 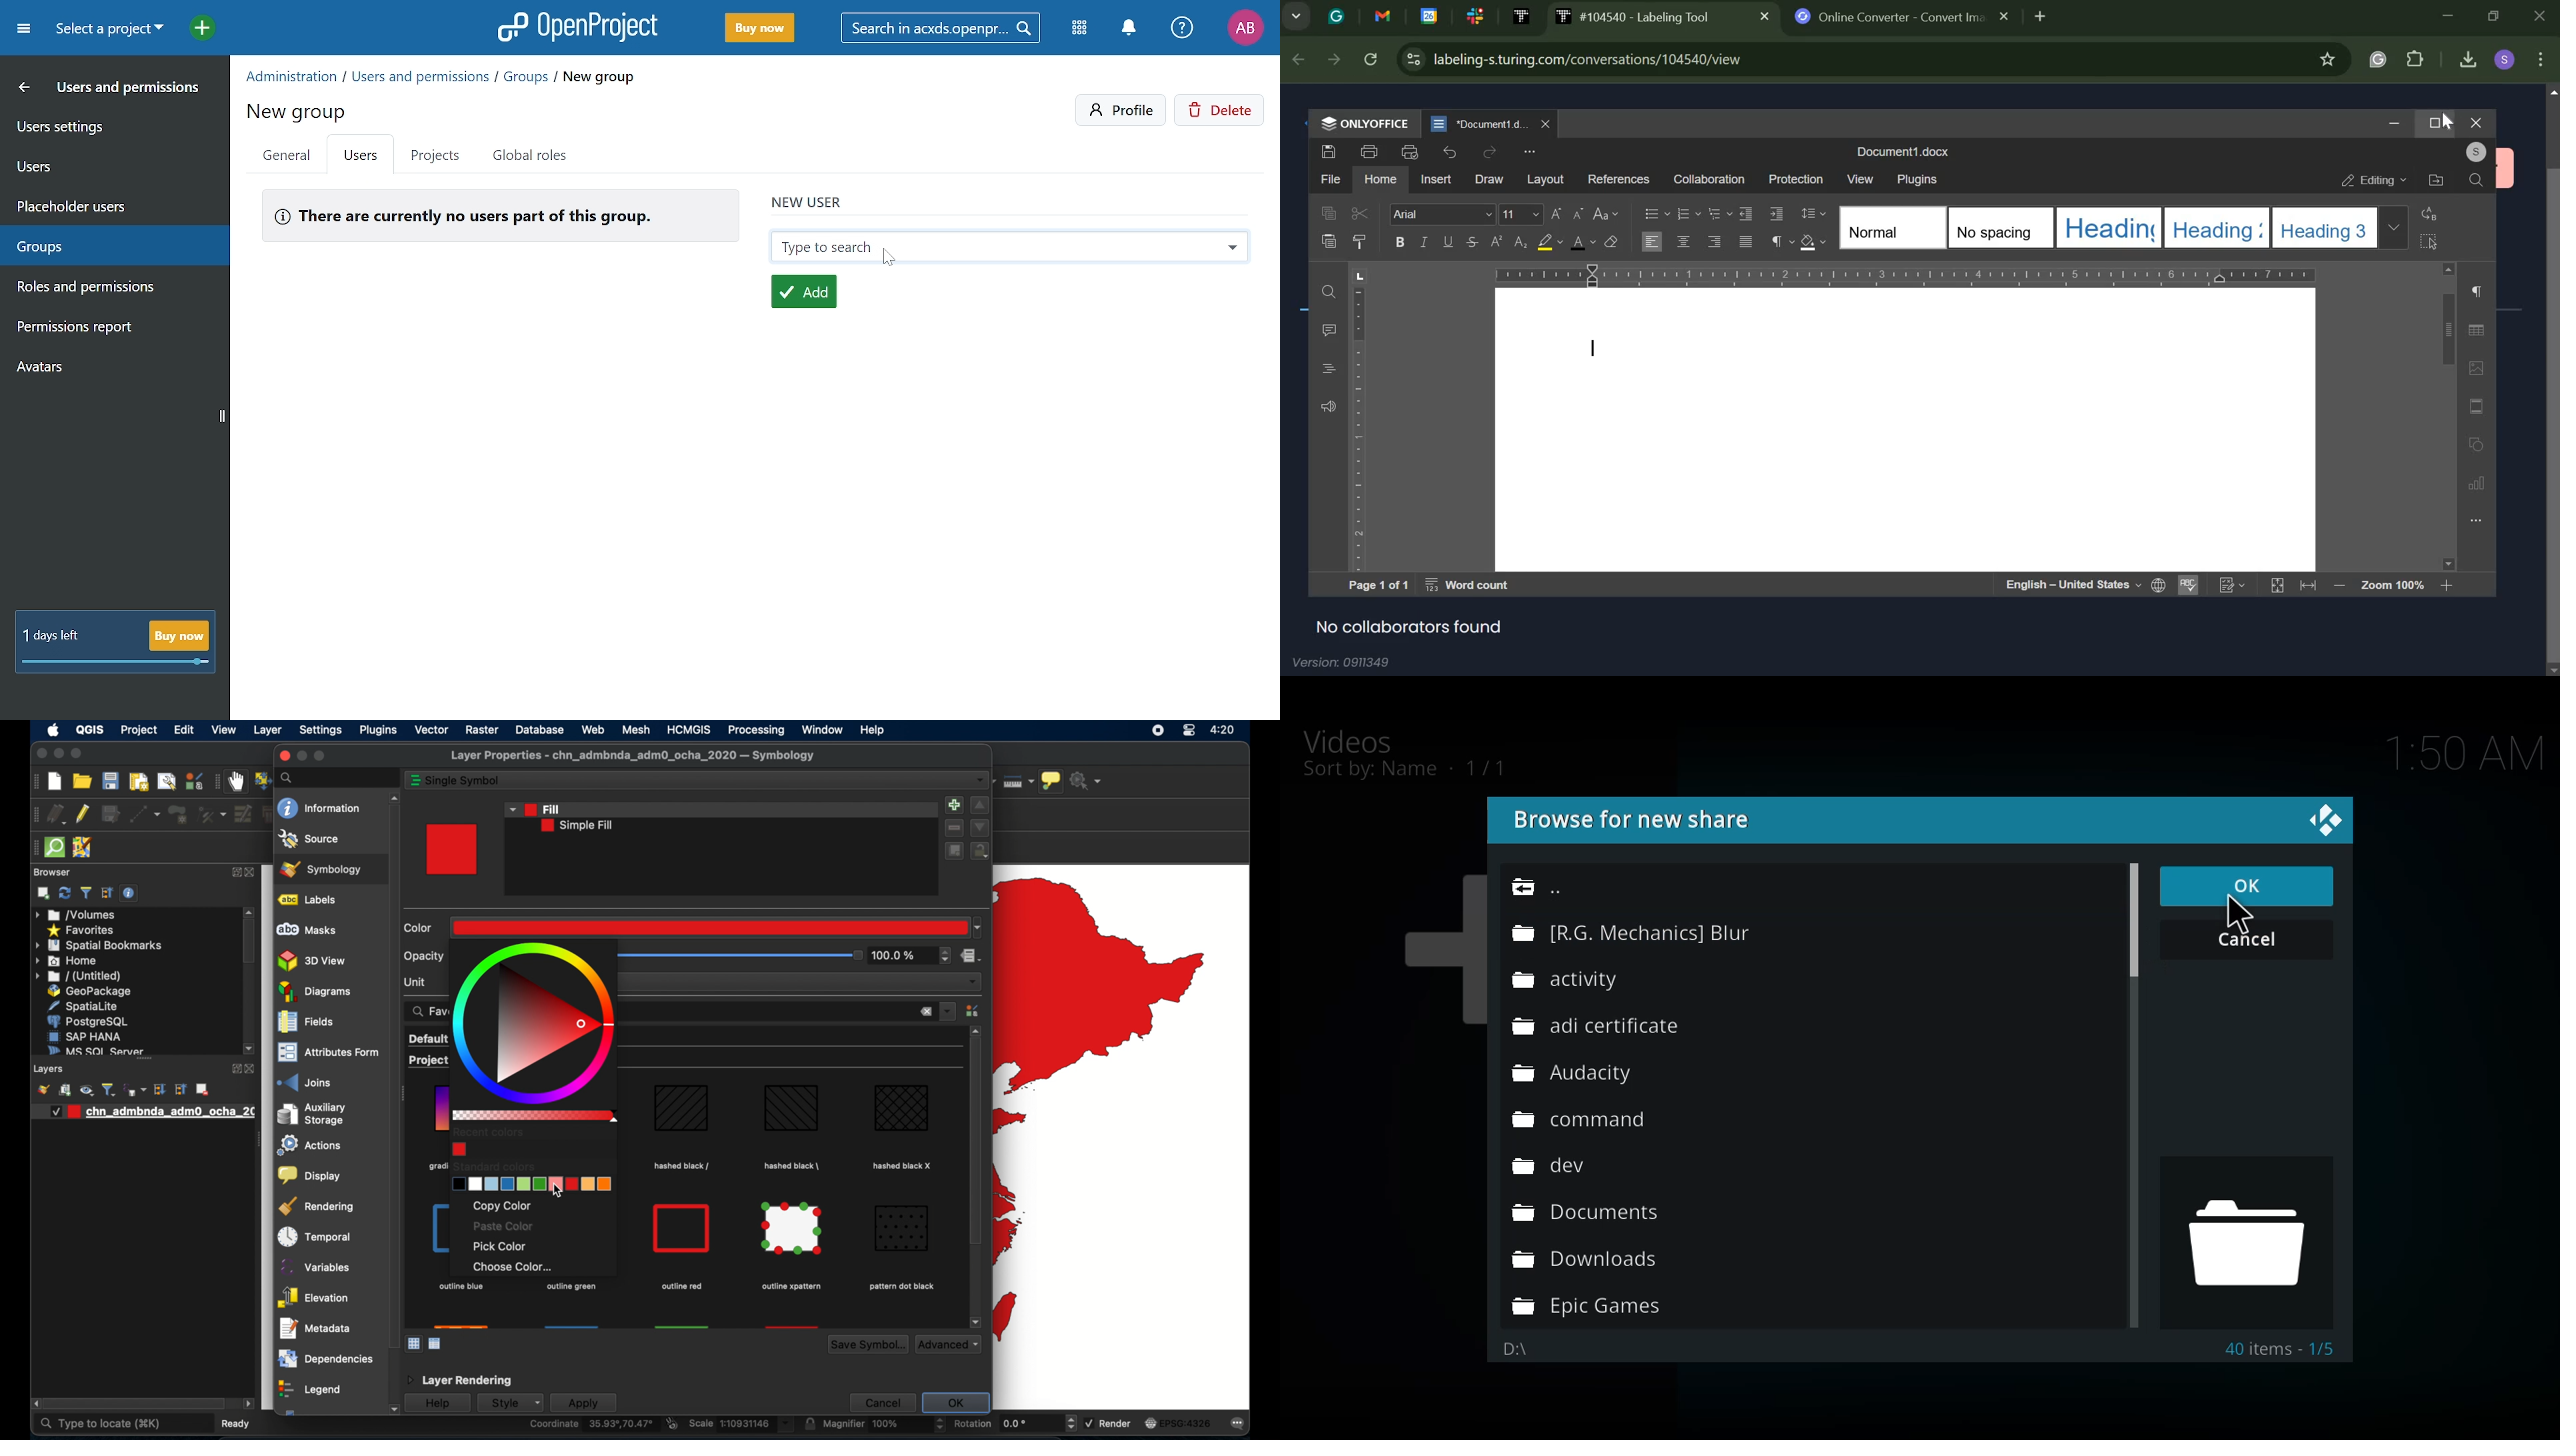 I want to click on logo, so click(x=1430, y=15).